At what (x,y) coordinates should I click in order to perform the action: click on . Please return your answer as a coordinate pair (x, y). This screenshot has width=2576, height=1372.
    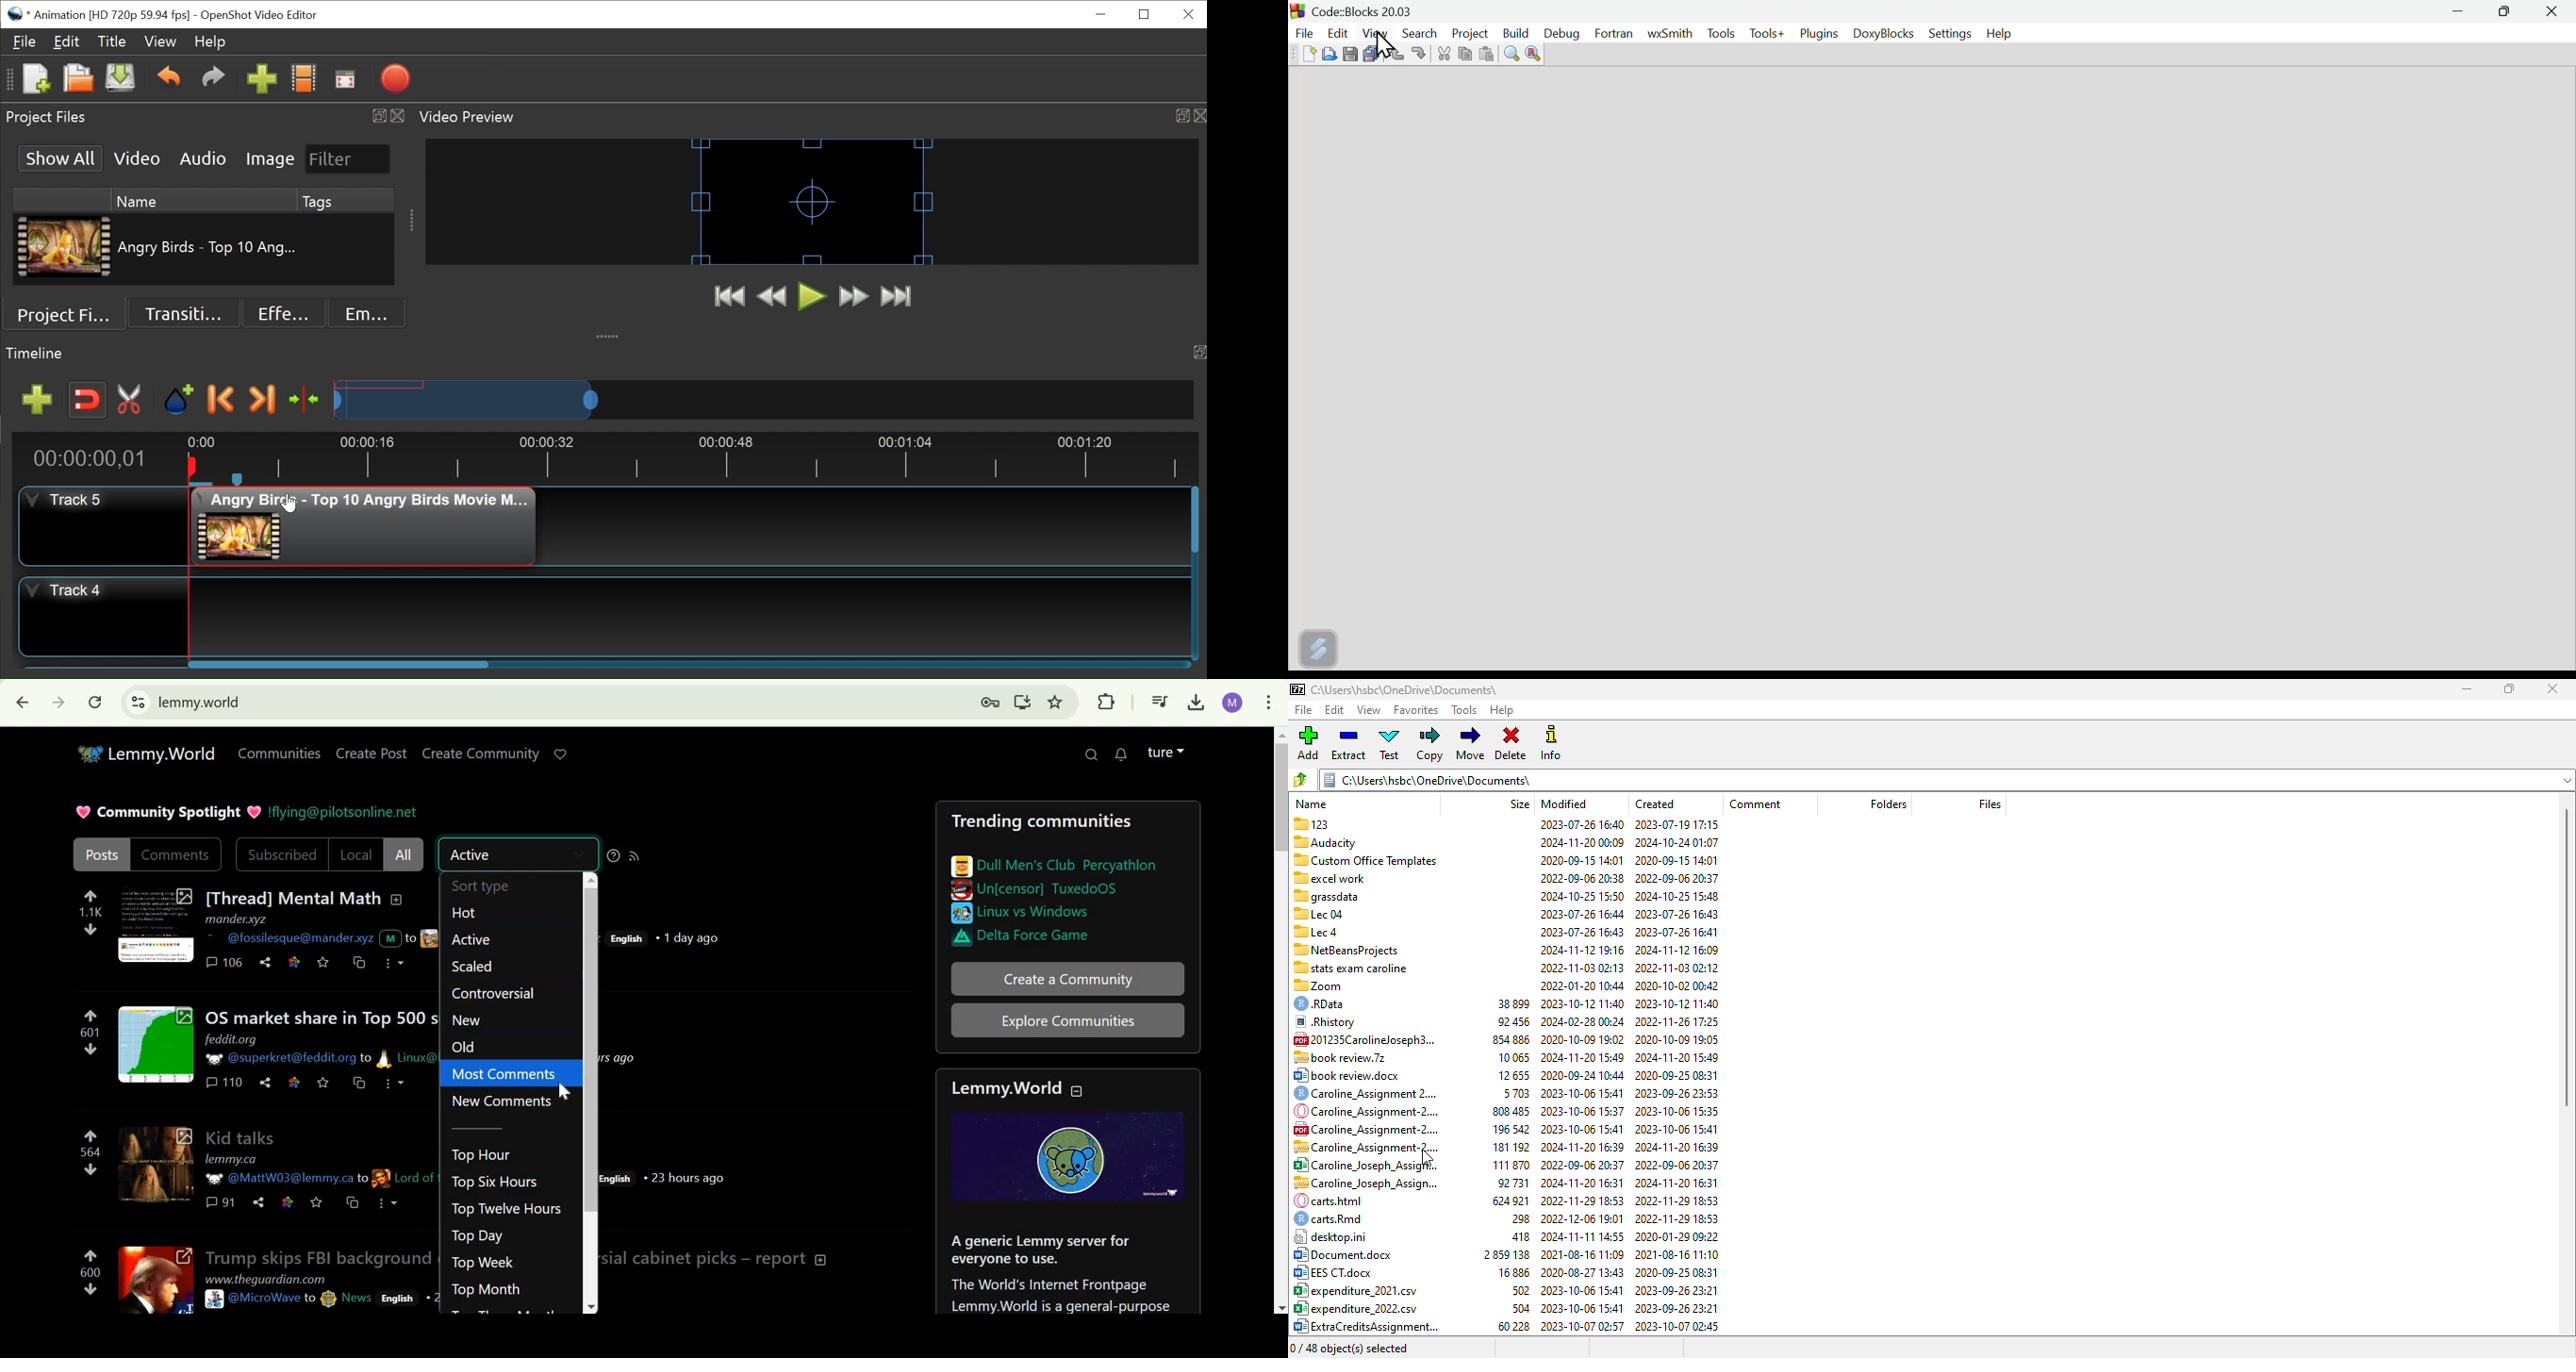
    Looking at the image, I should click on (1533, 56).